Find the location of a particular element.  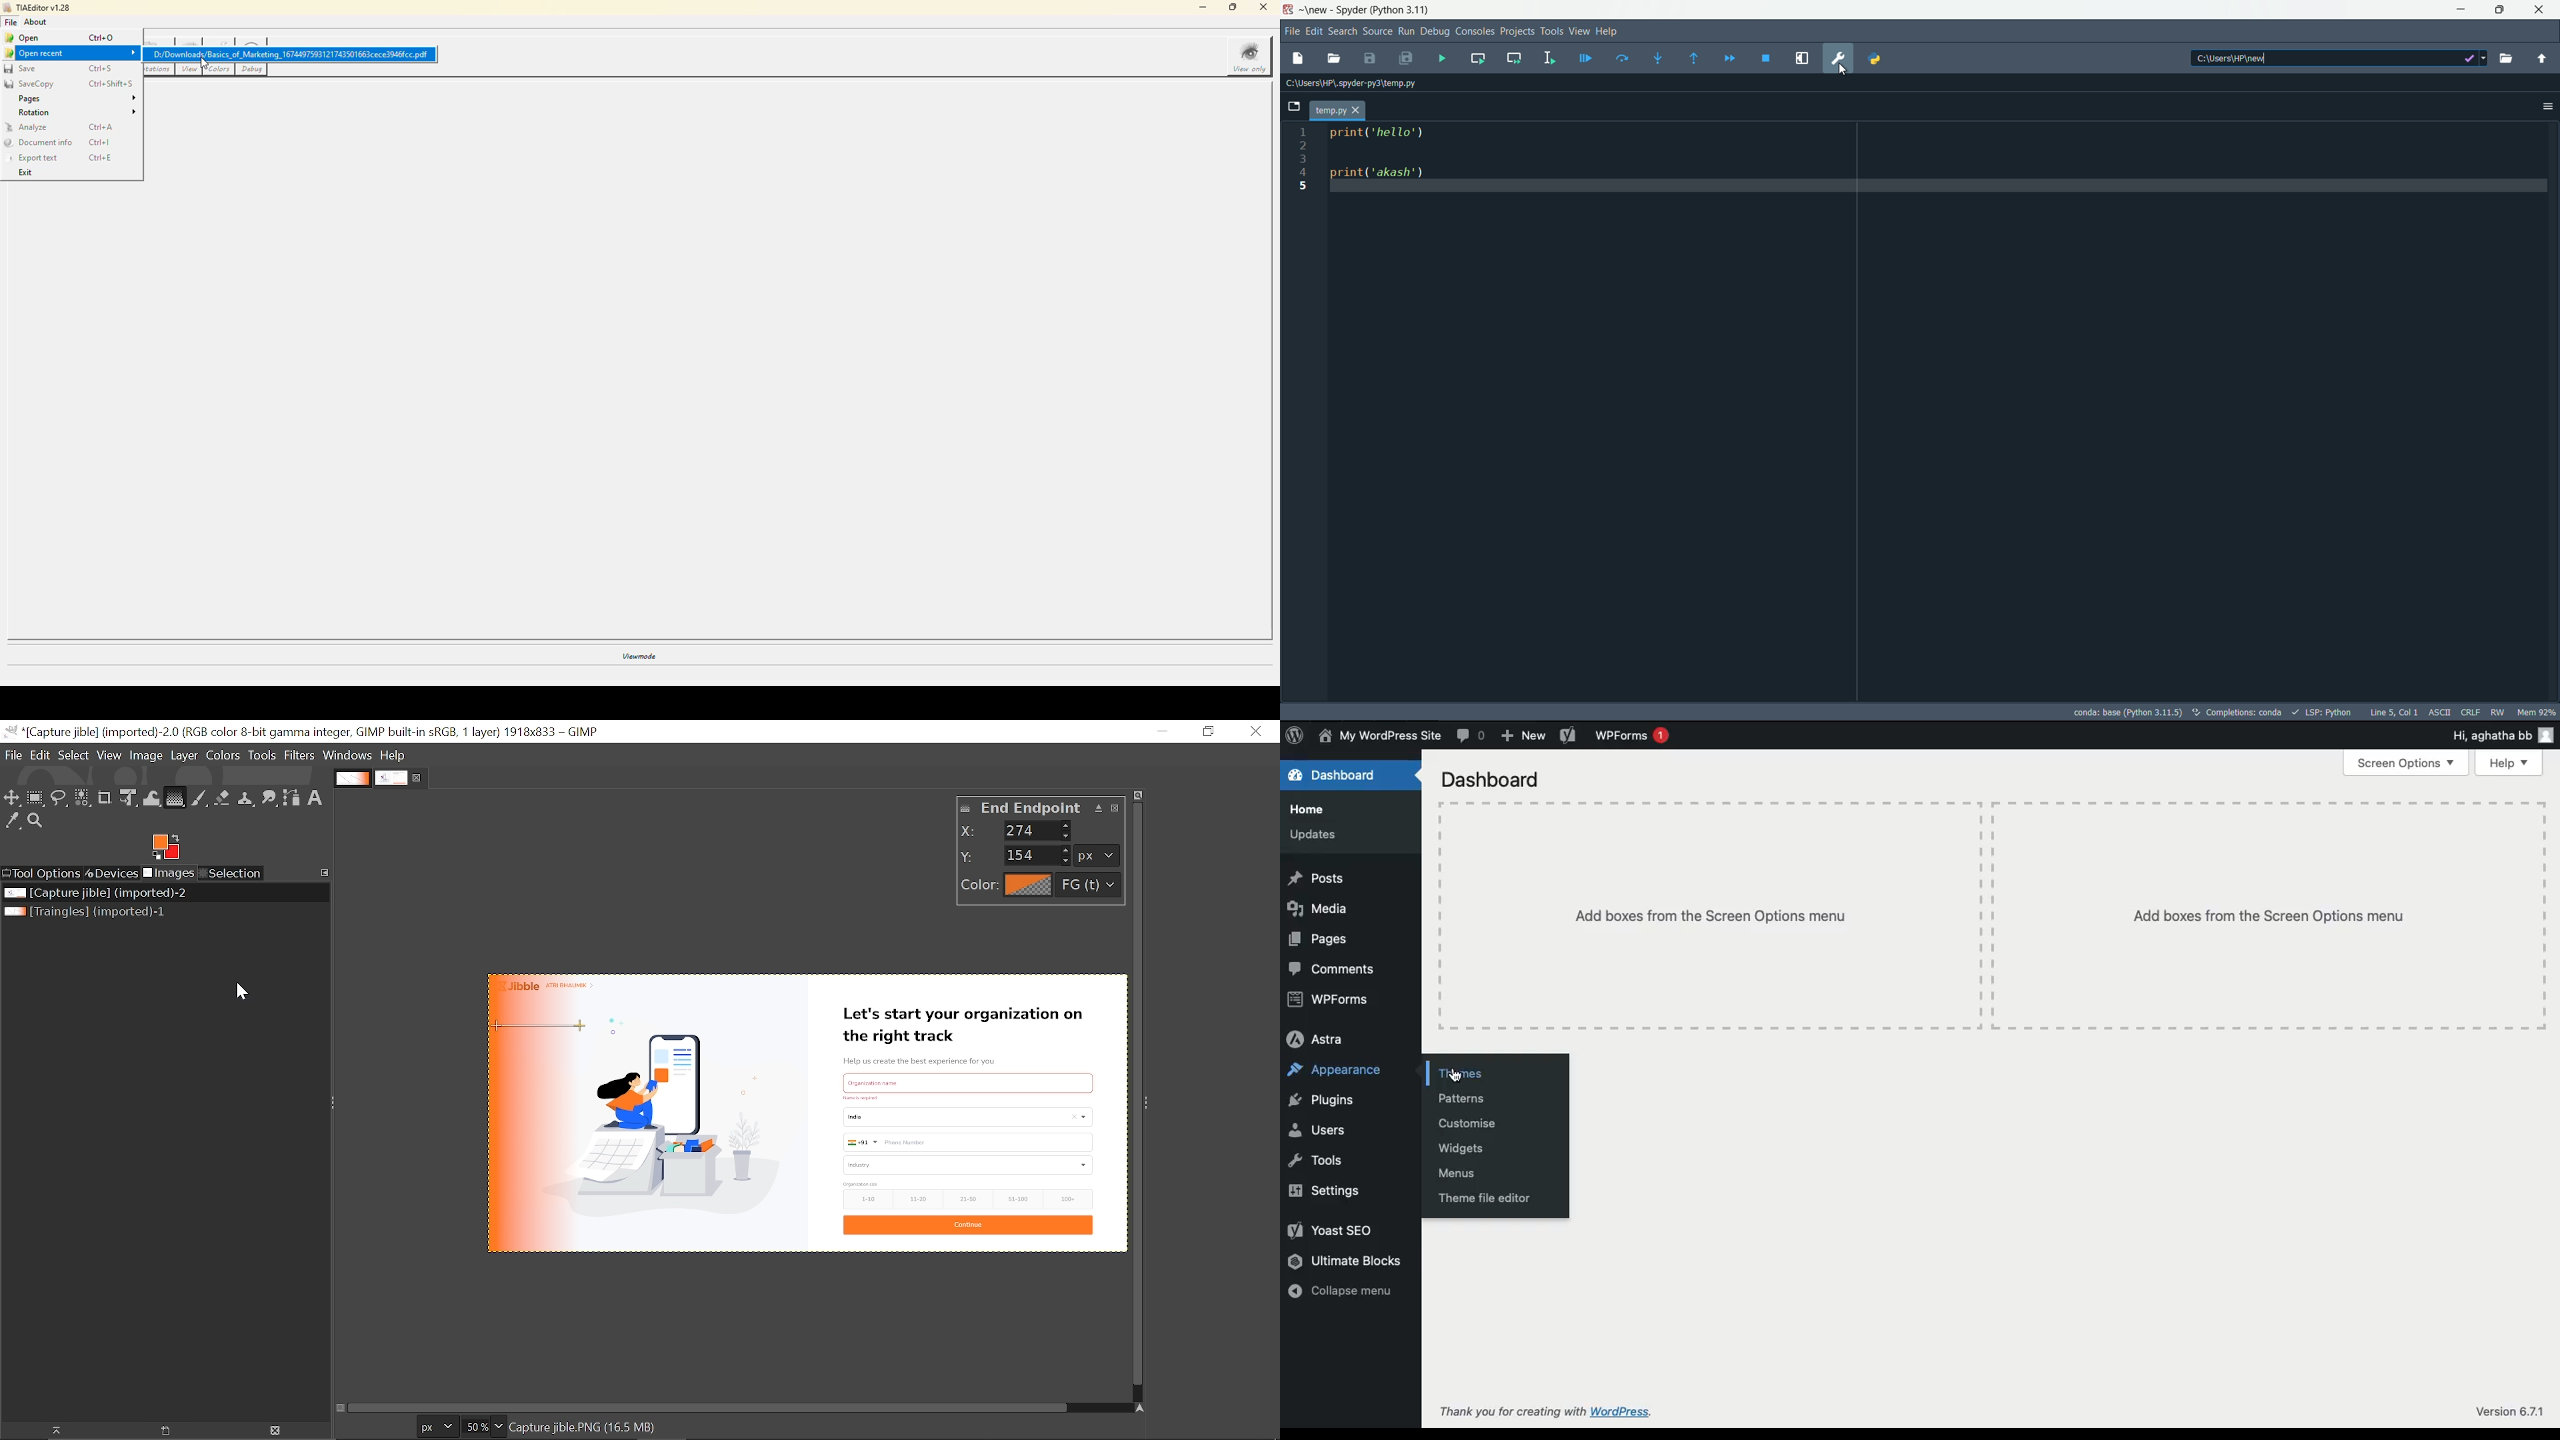

New is located at coordinates (1525, 735).